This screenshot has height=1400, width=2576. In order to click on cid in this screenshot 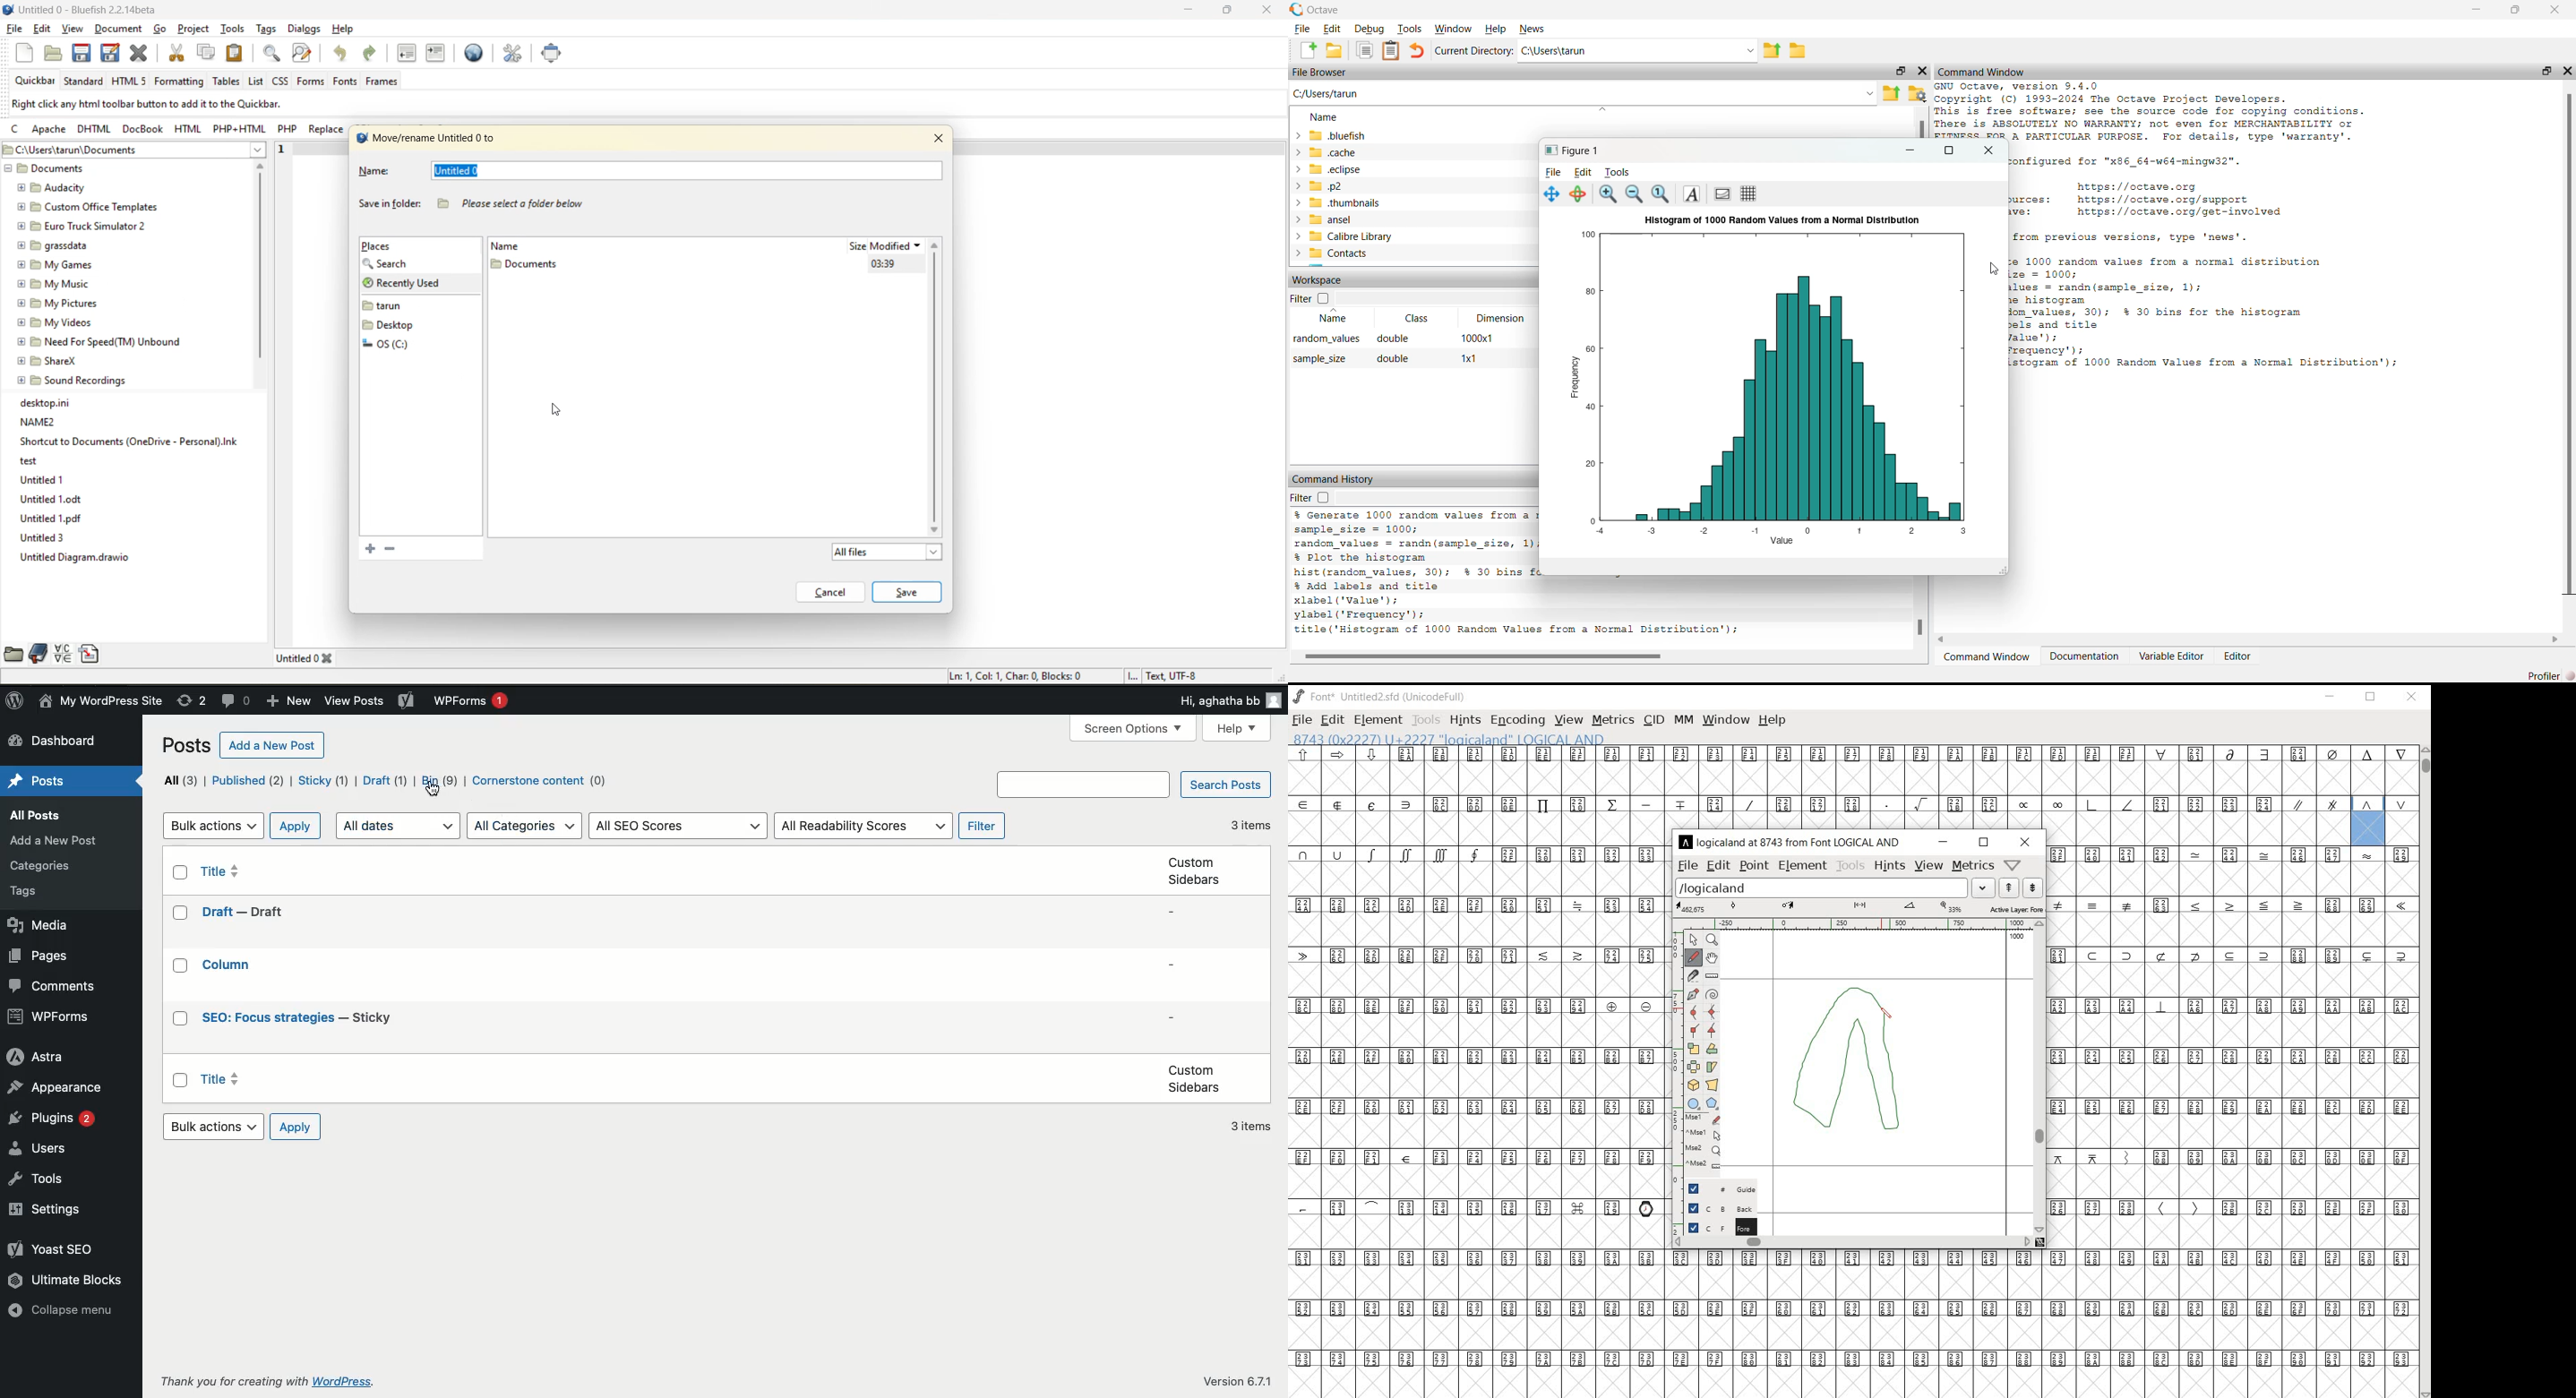, I will do `click(1654, 719)`.